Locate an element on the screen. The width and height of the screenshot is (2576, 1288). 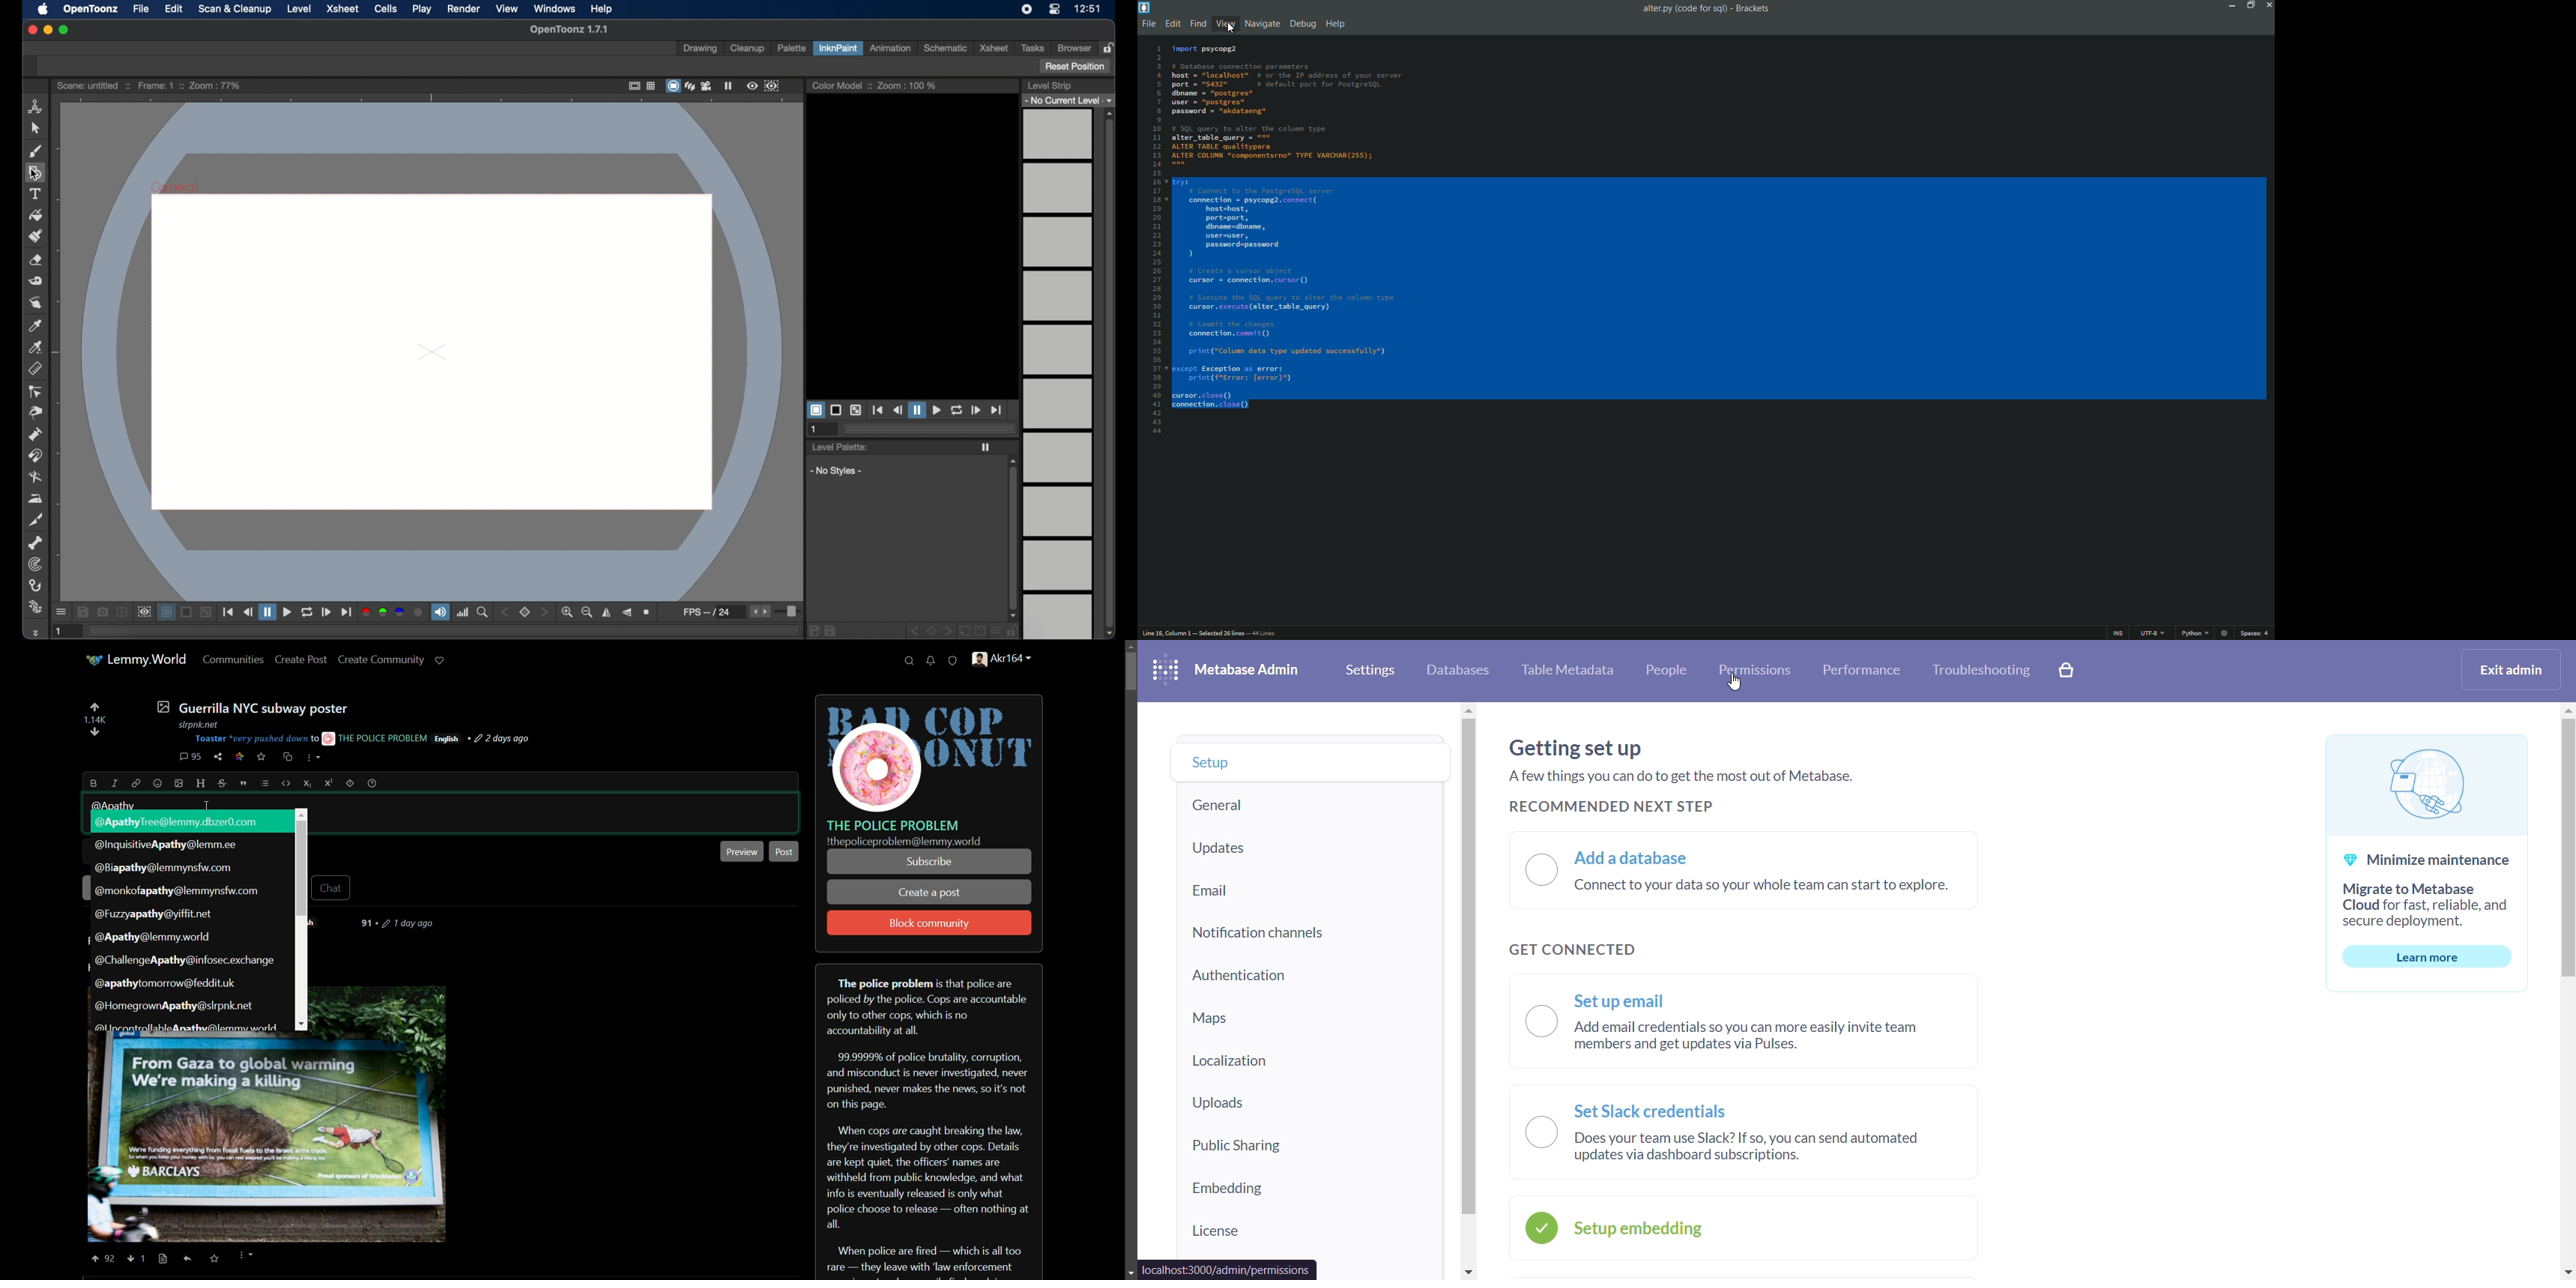
find menu is located at coordinates (1197, 24).